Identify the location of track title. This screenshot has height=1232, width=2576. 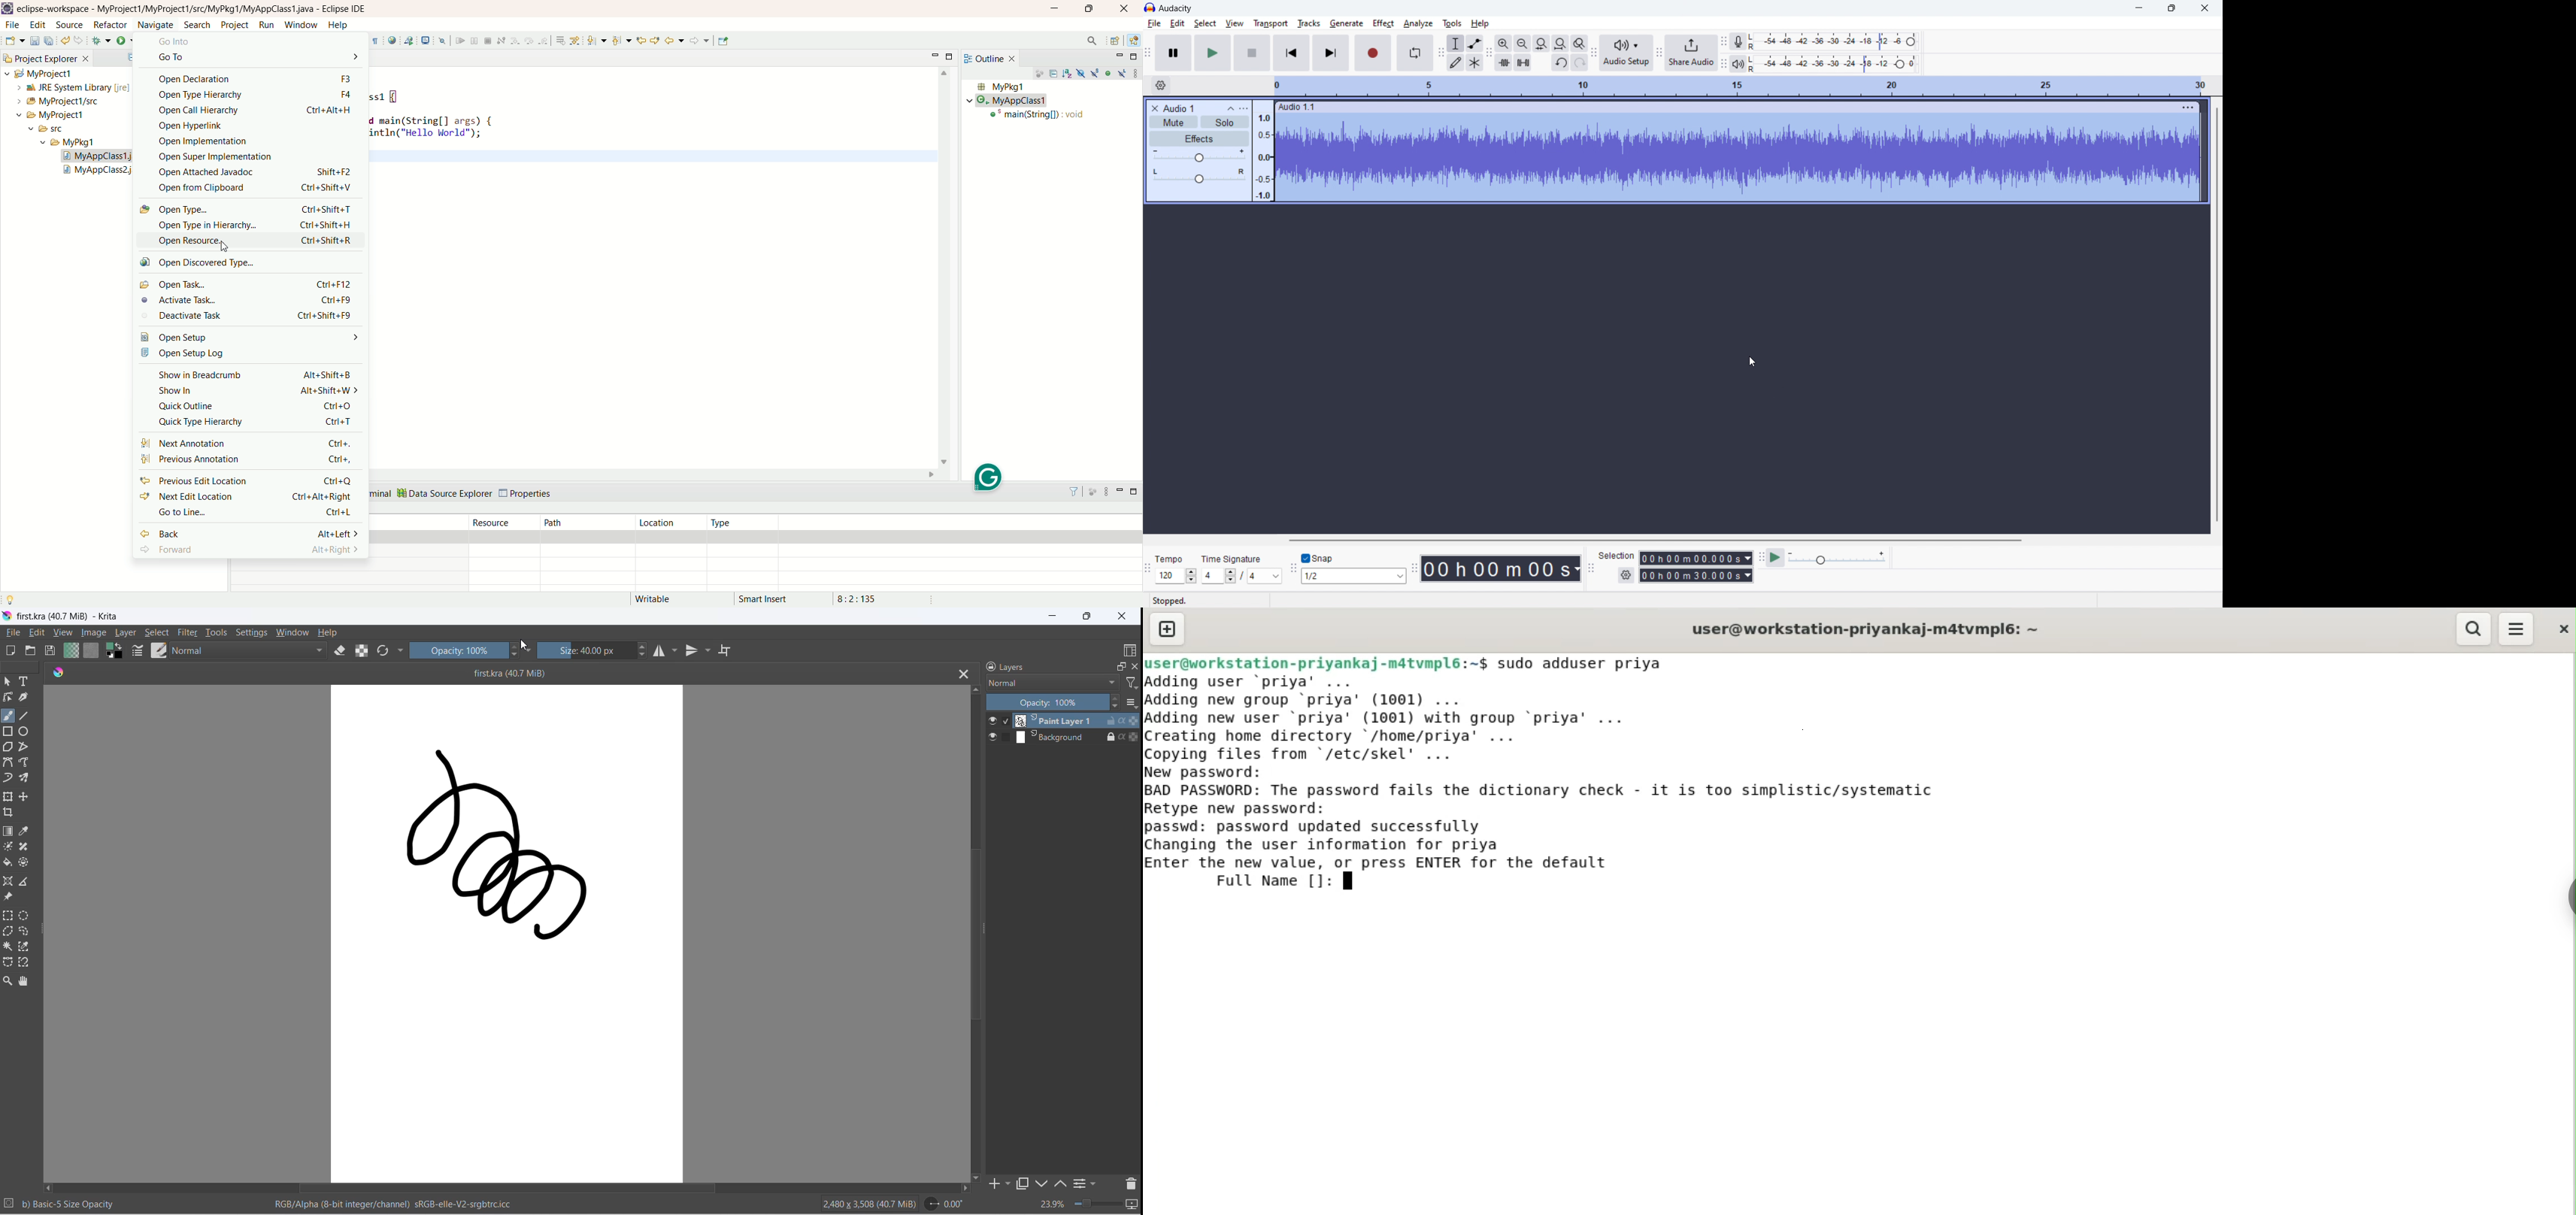
(1179, 108).